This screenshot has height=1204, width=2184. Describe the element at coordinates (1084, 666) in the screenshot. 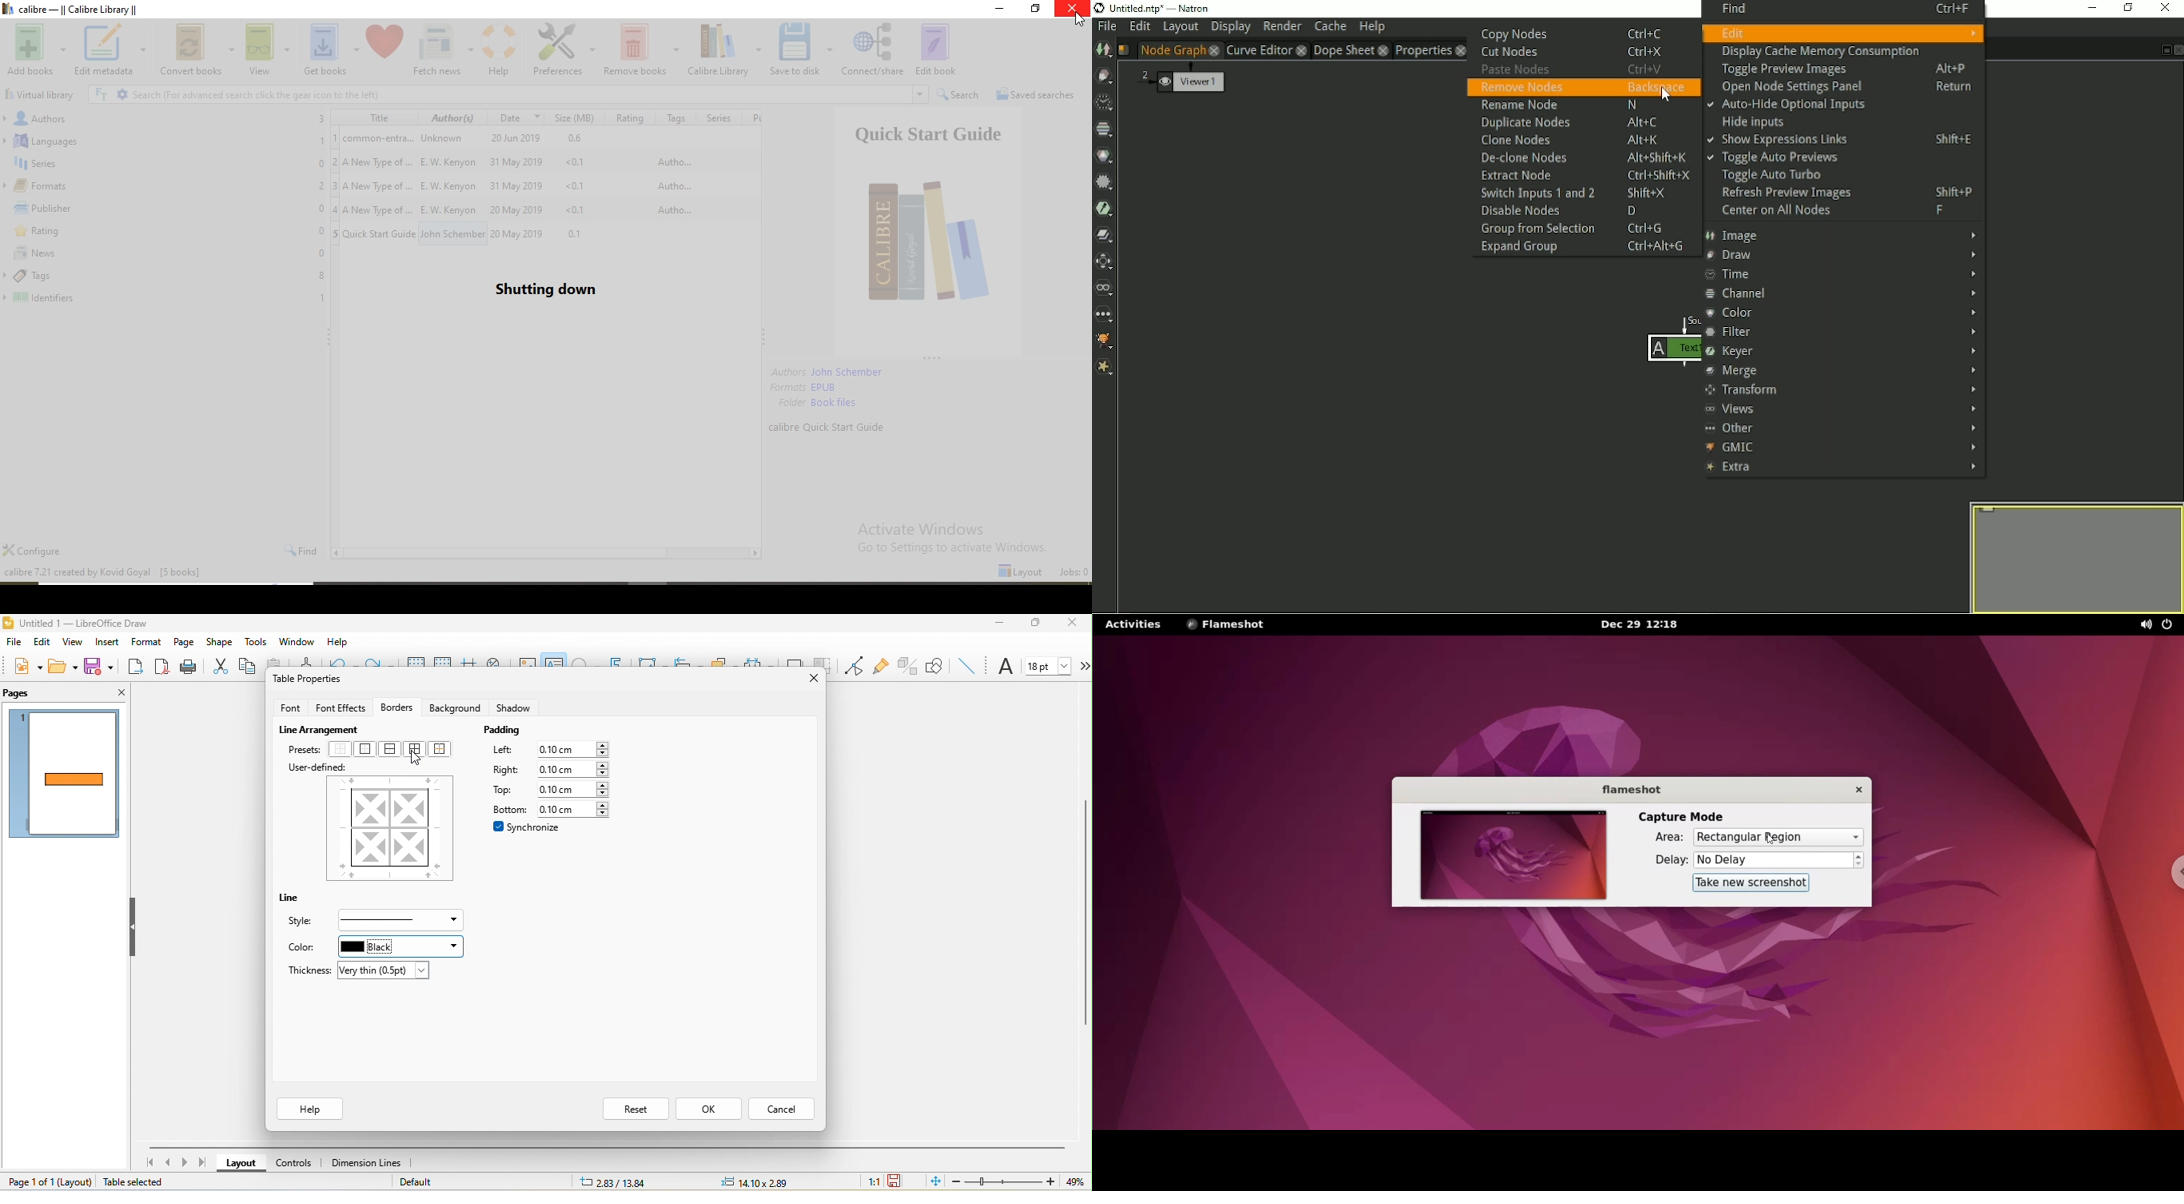

I see `more options` at that location.